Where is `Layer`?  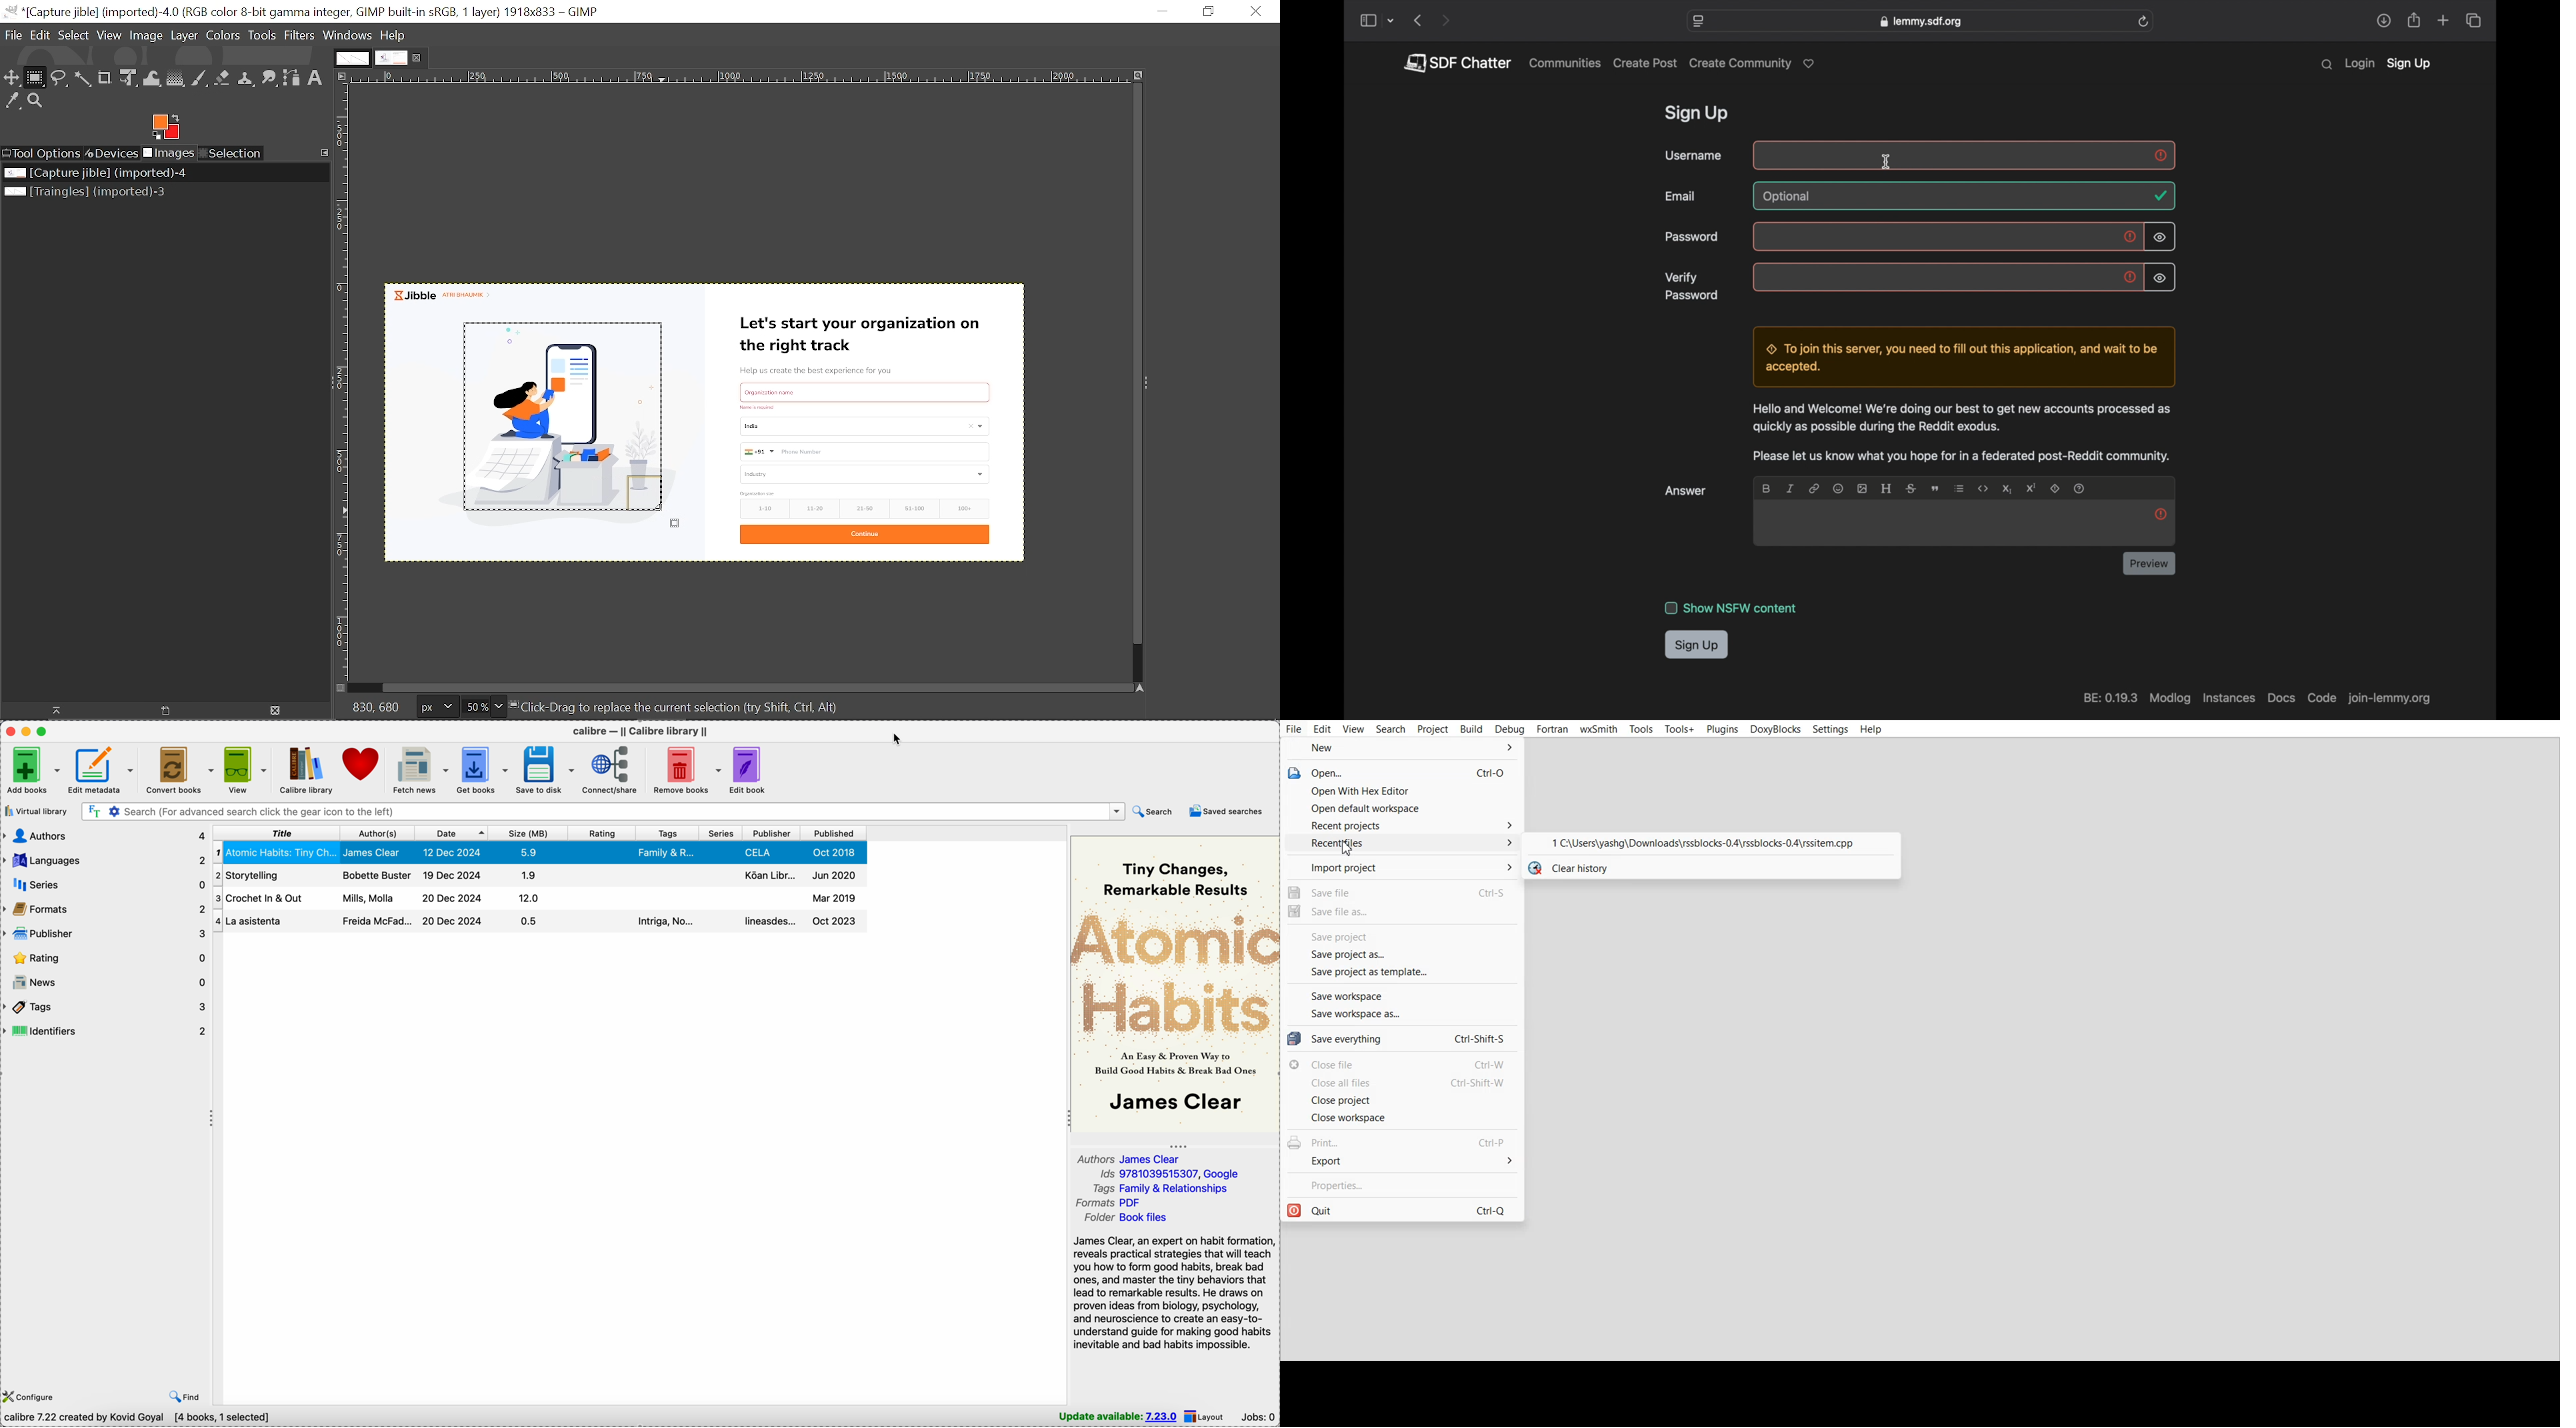 Layer is located at coordinates (186, 37).